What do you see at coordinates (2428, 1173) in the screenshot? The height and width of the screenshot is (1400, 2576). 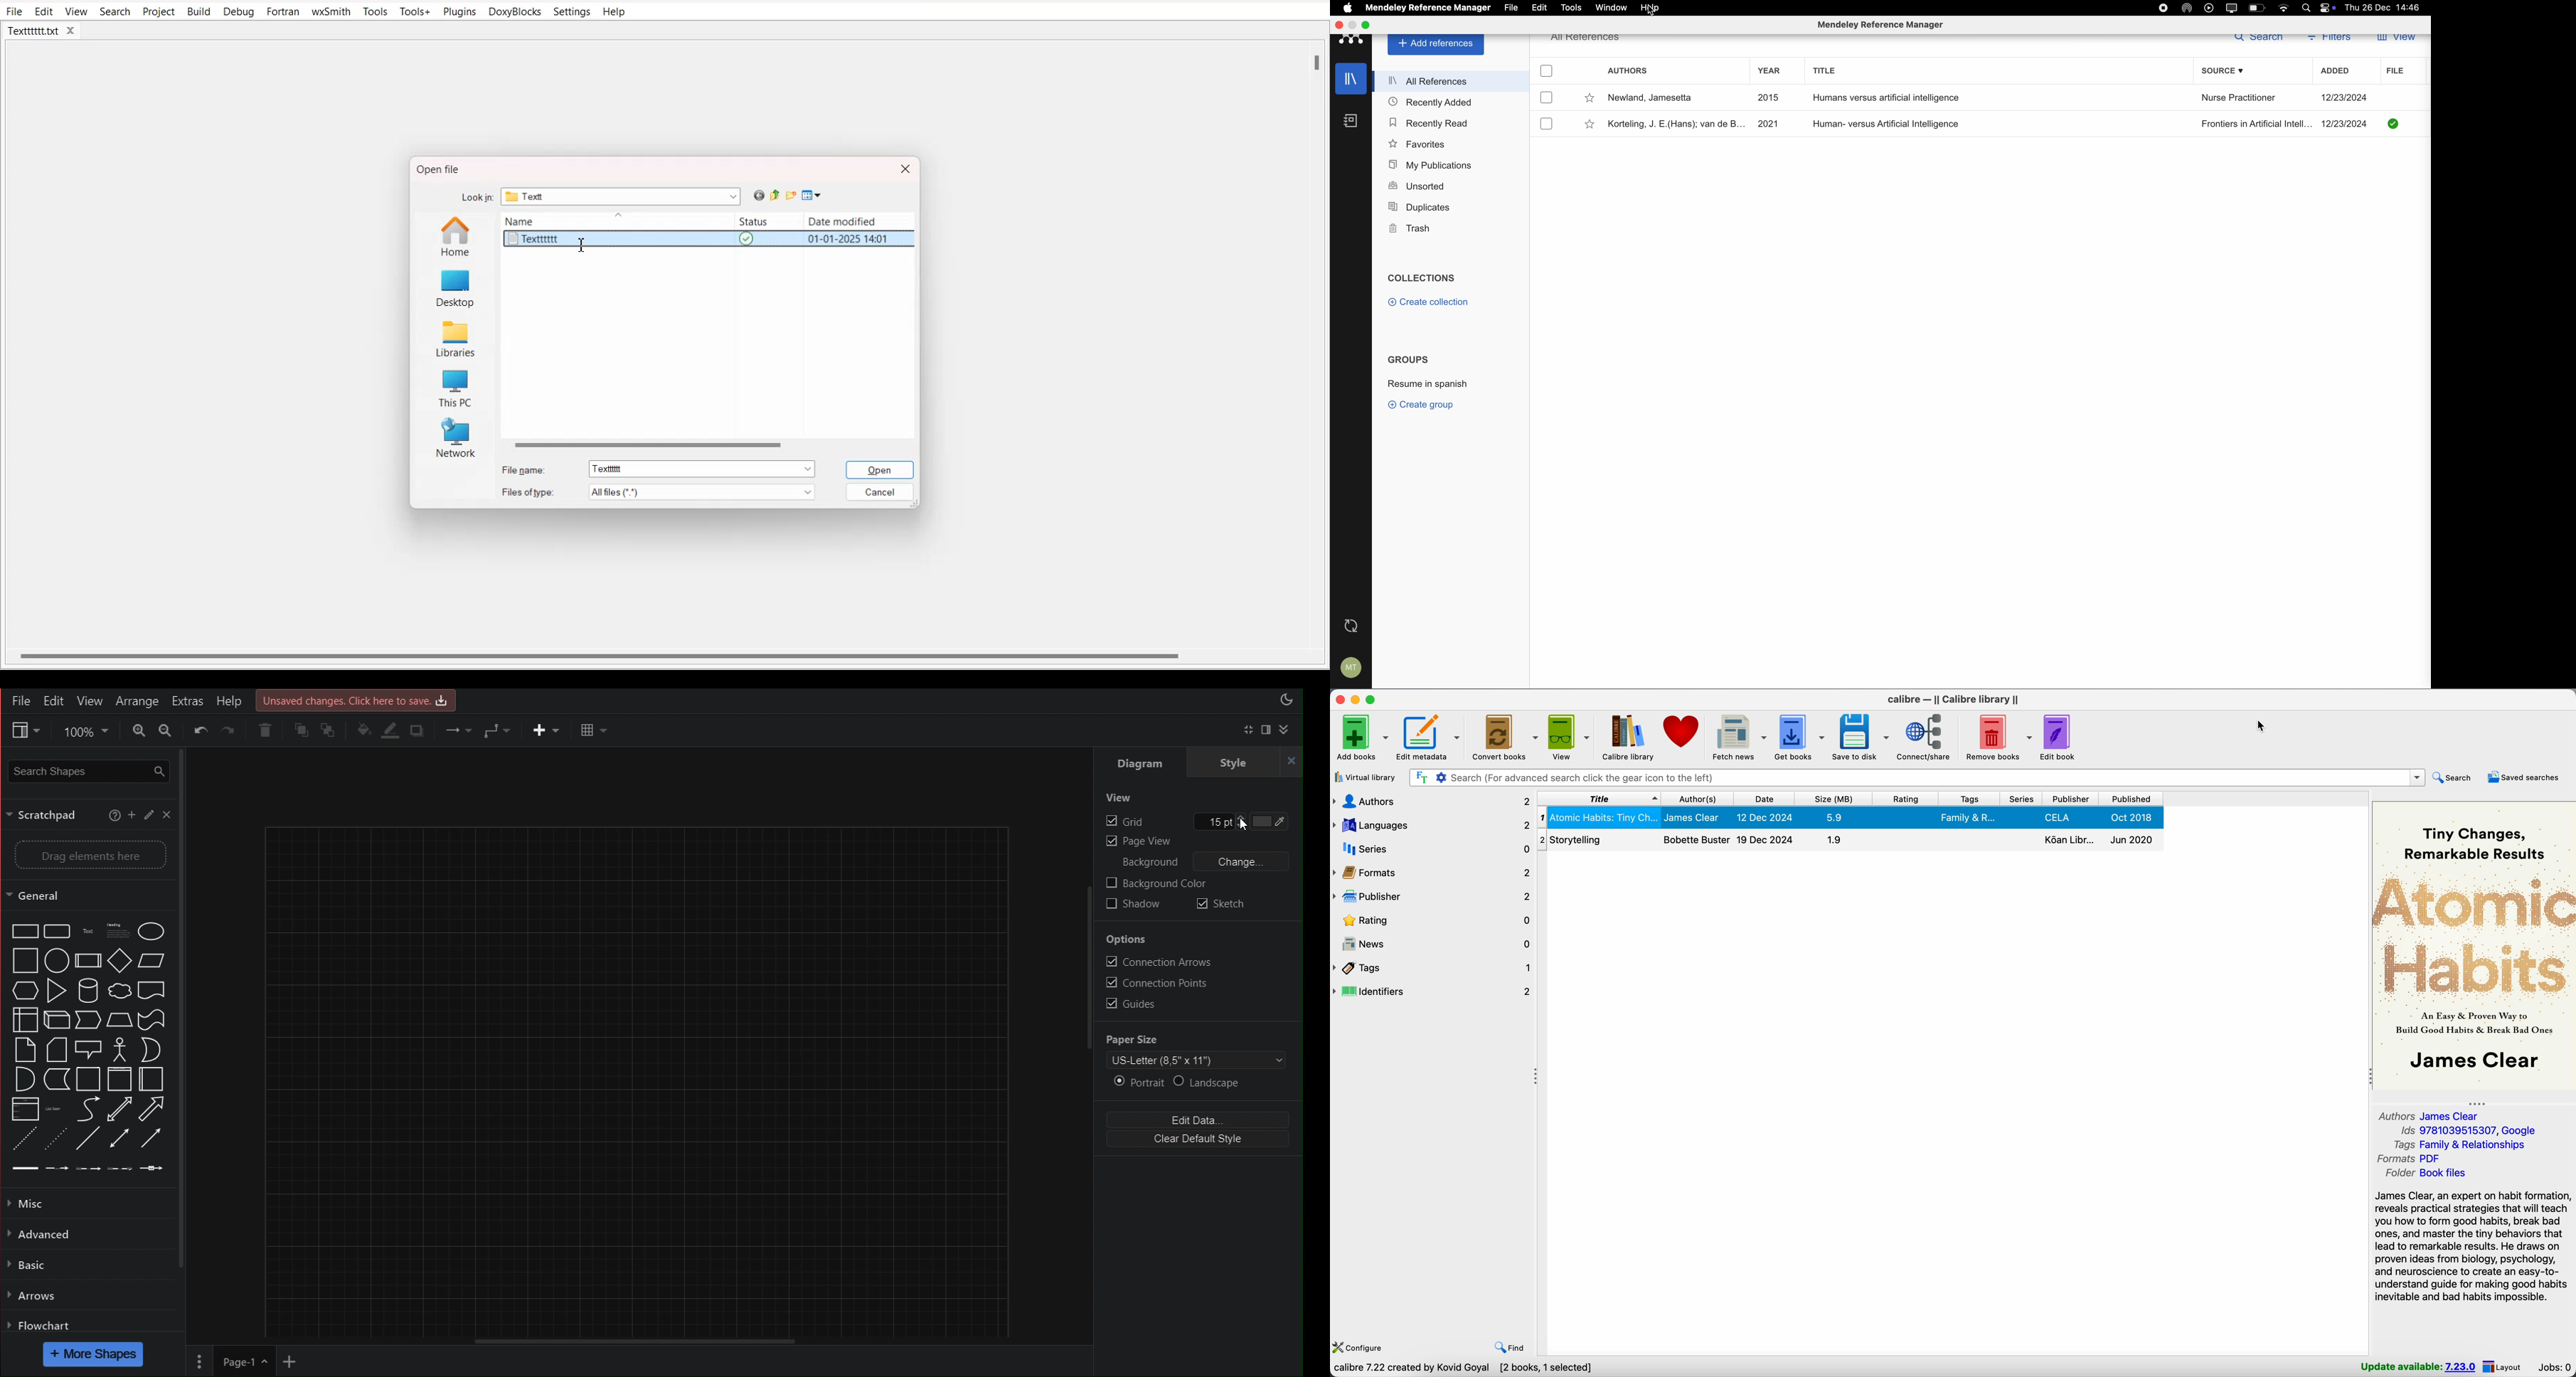 I see `folder Book files` at bounding box center [2428, 1173].